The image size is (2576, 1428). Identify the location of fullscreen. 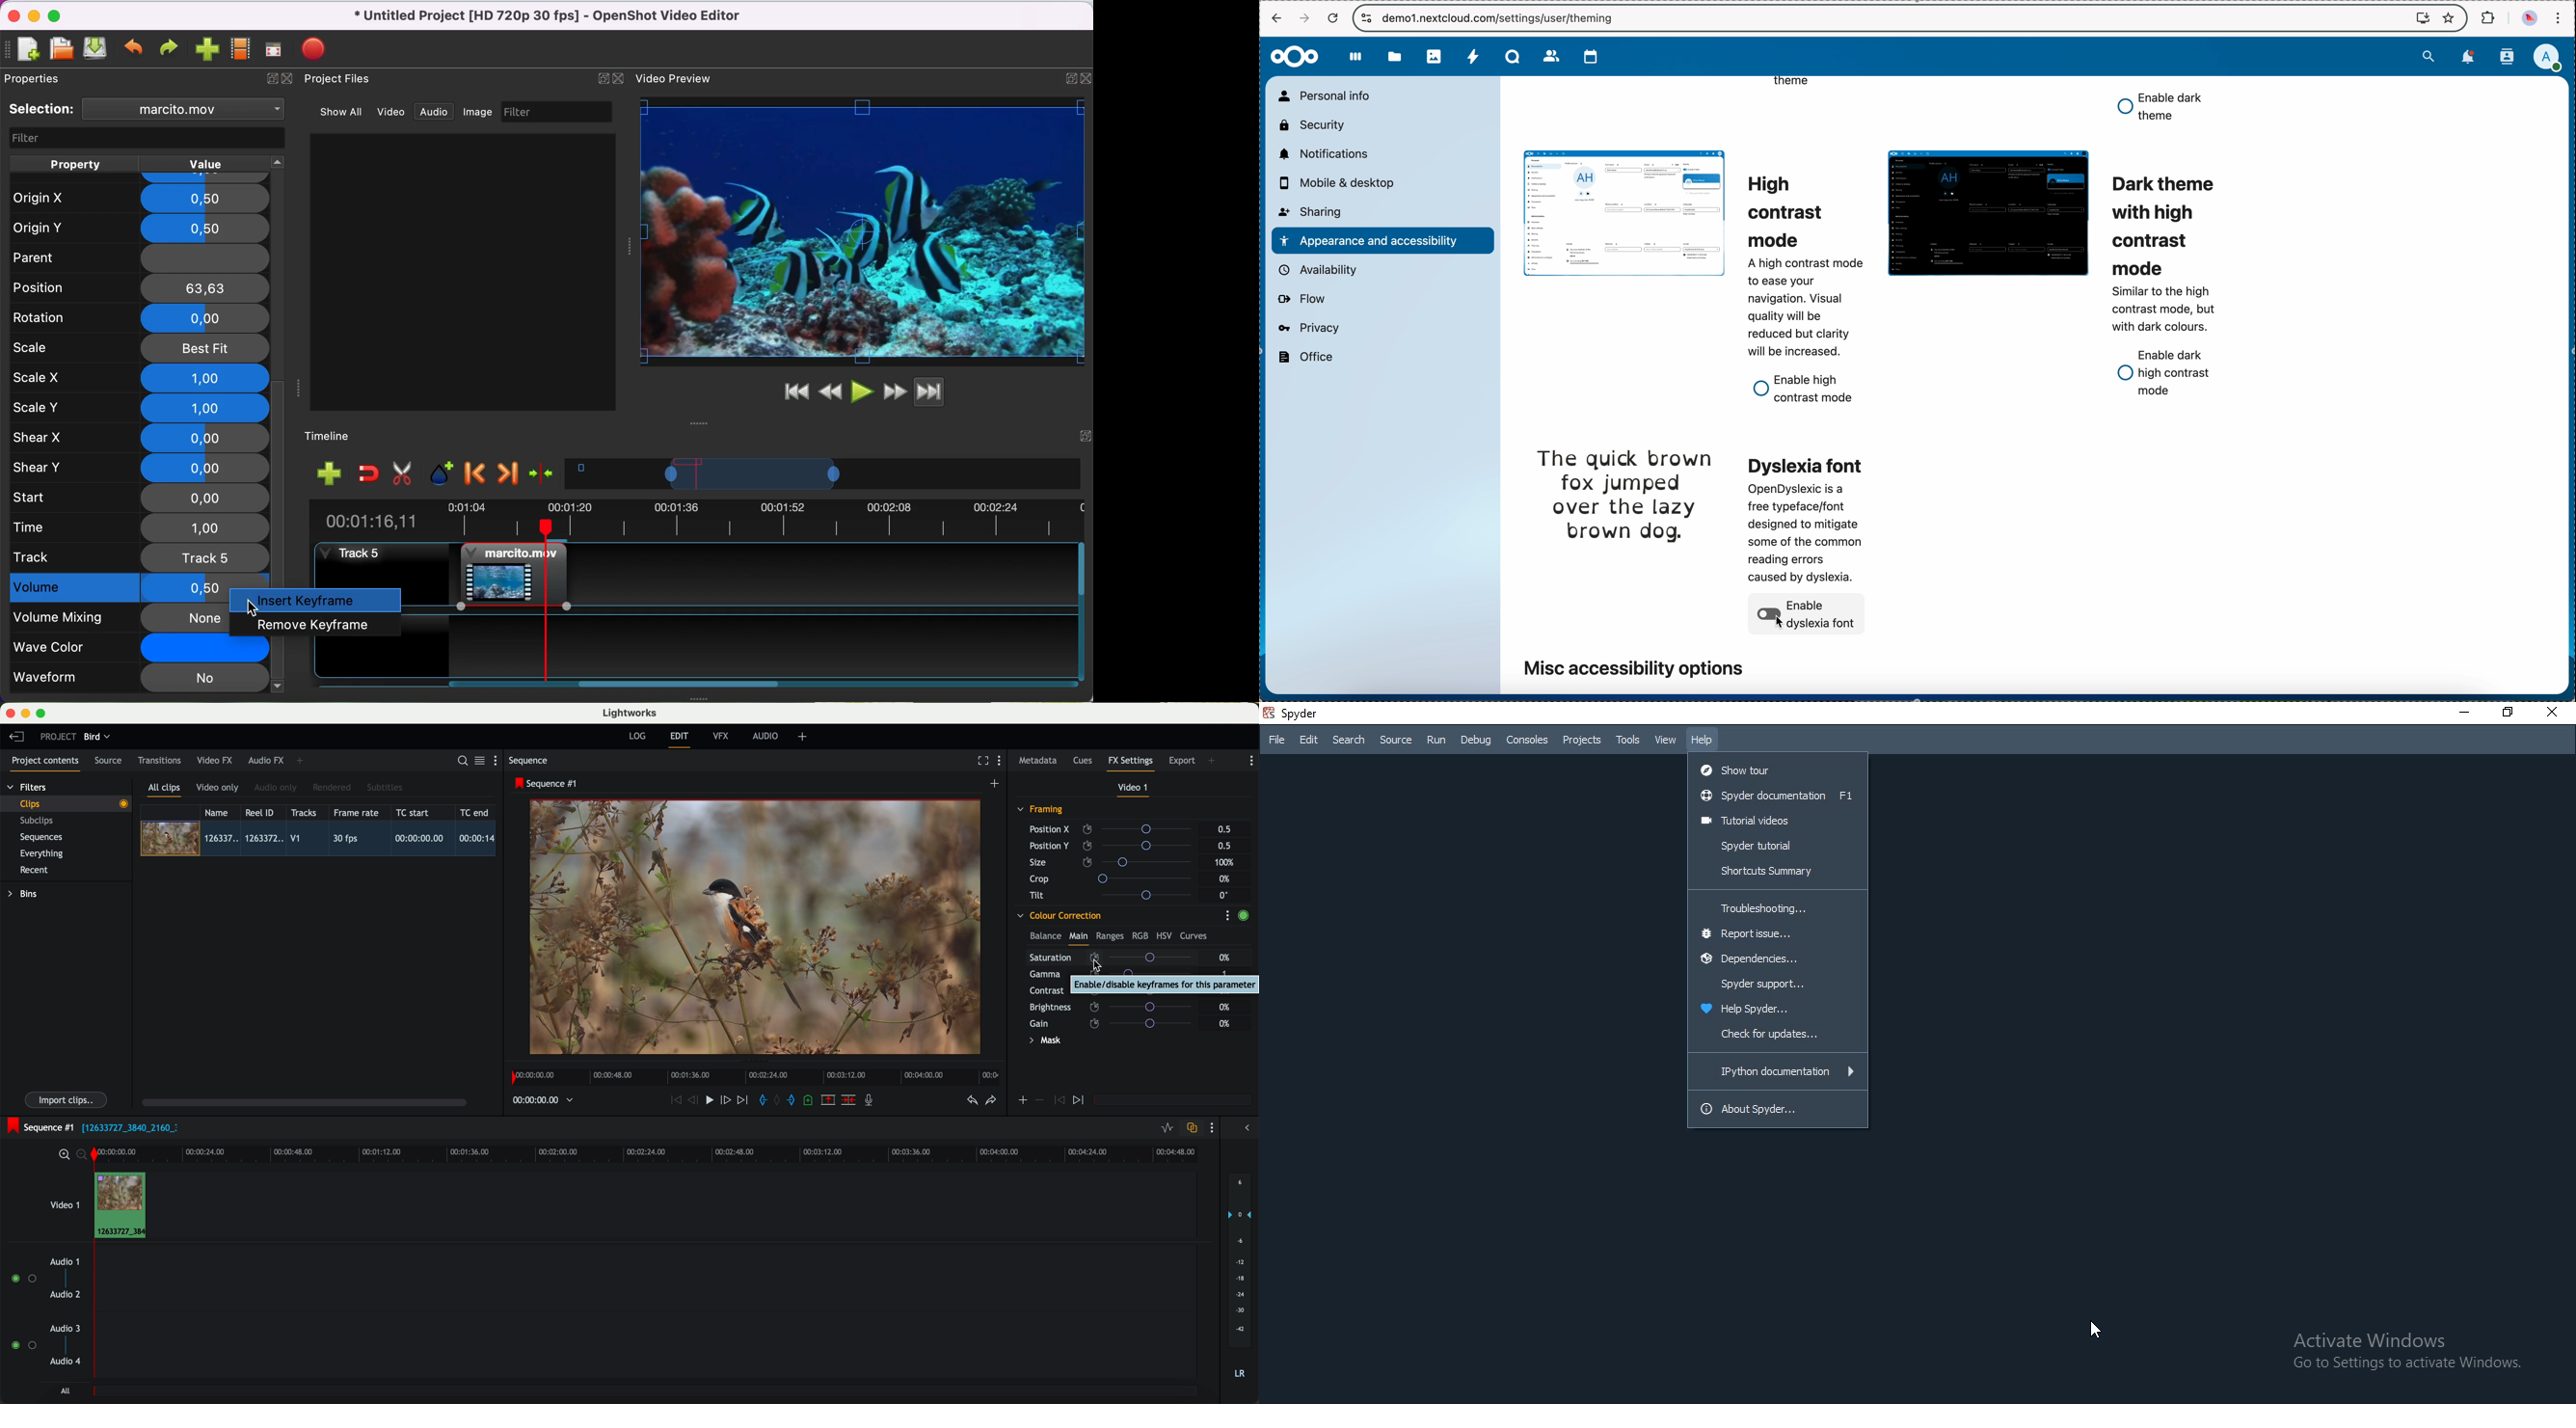
(981, 760).